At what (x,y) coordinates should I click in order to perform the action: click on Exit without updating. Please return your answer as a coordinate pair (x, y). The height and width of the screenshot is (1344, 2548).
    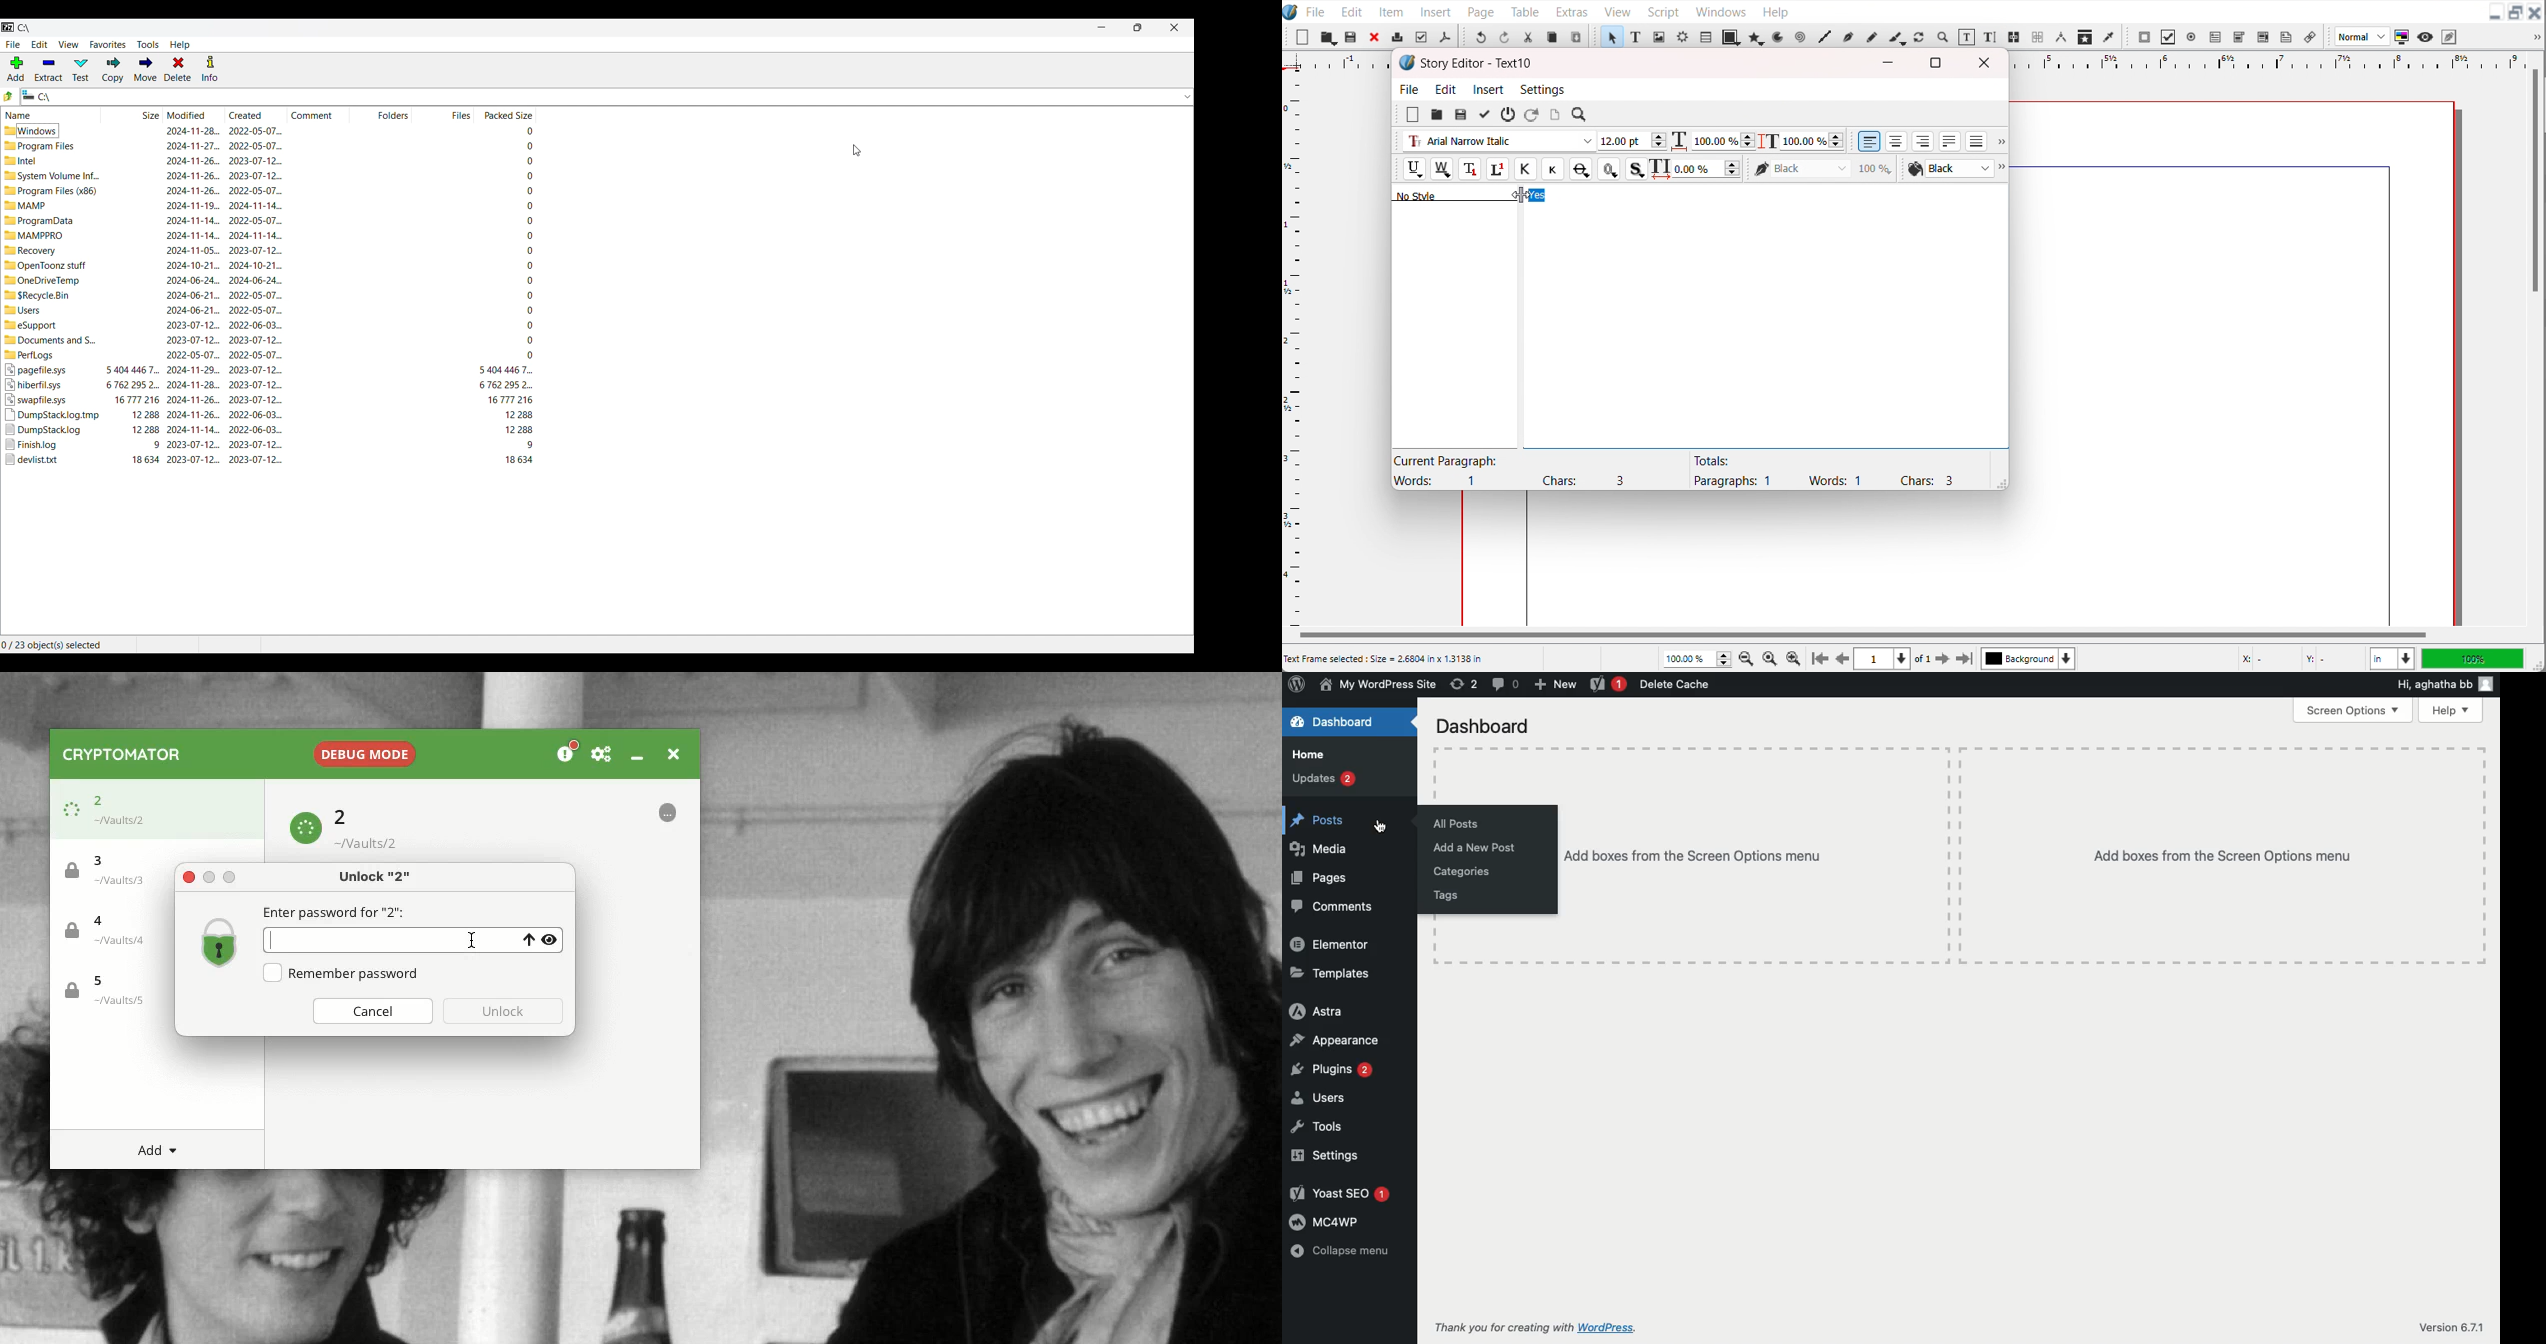
    Looking at the image, I should click on (1508, 114).